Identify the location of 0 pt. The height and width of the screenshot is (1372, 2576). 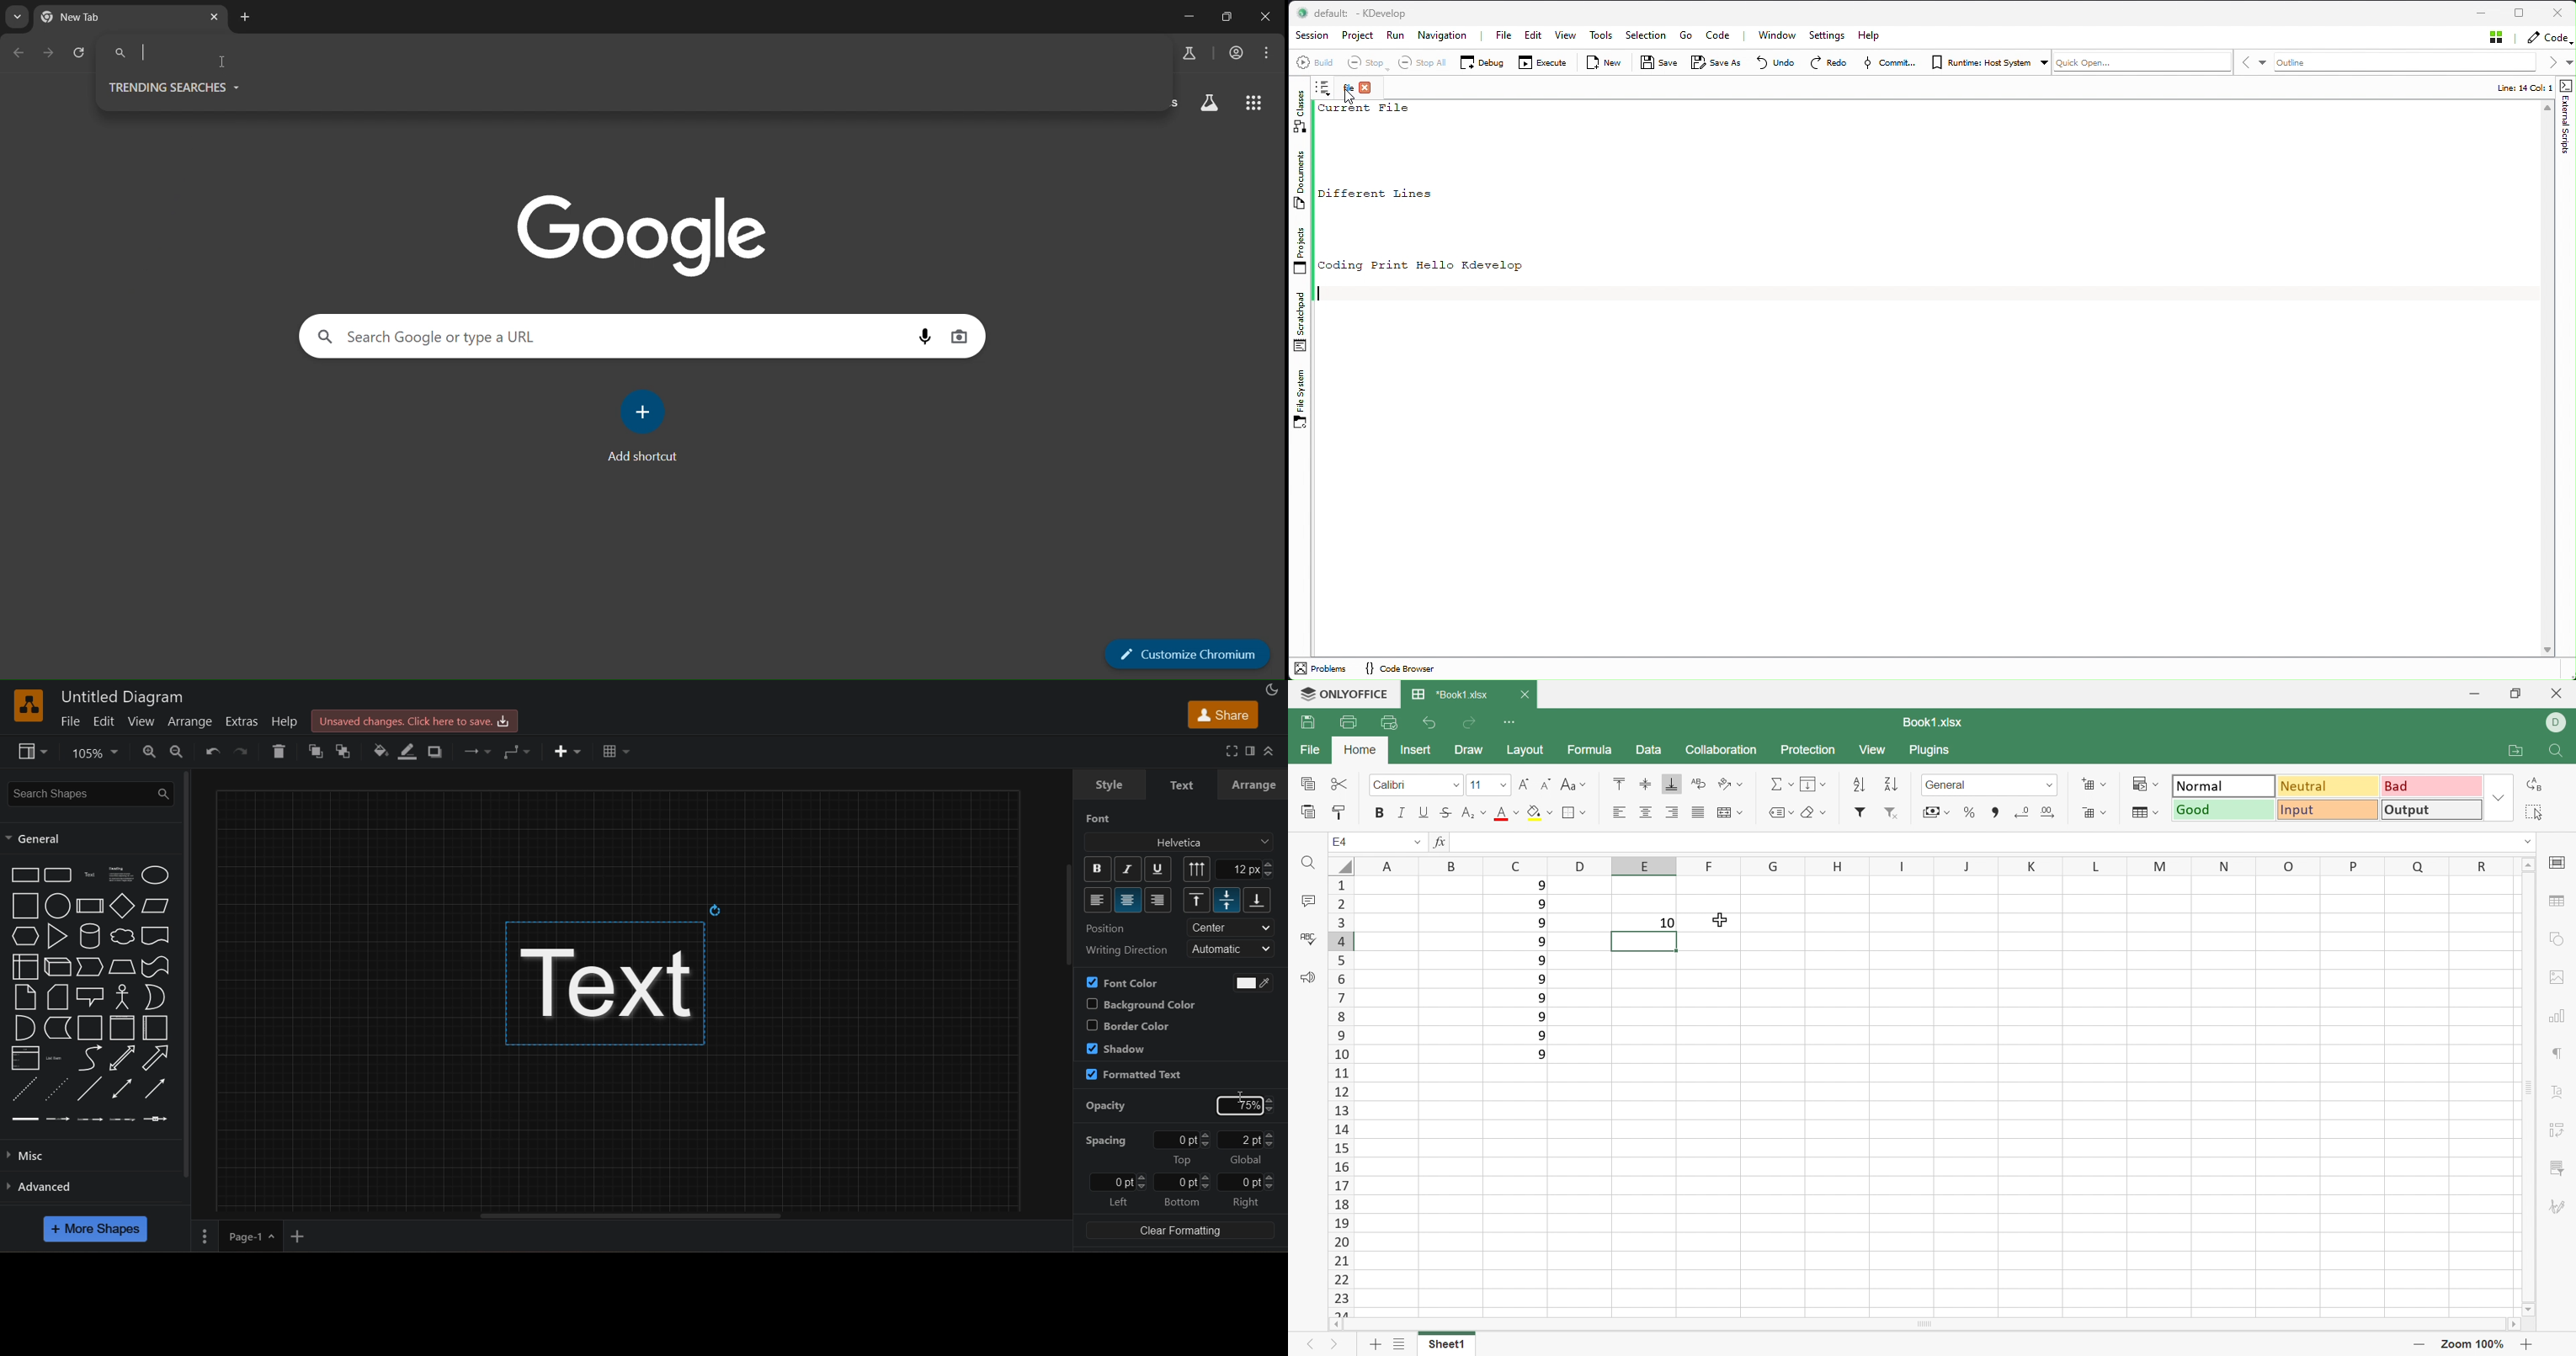
(1118, 1182).